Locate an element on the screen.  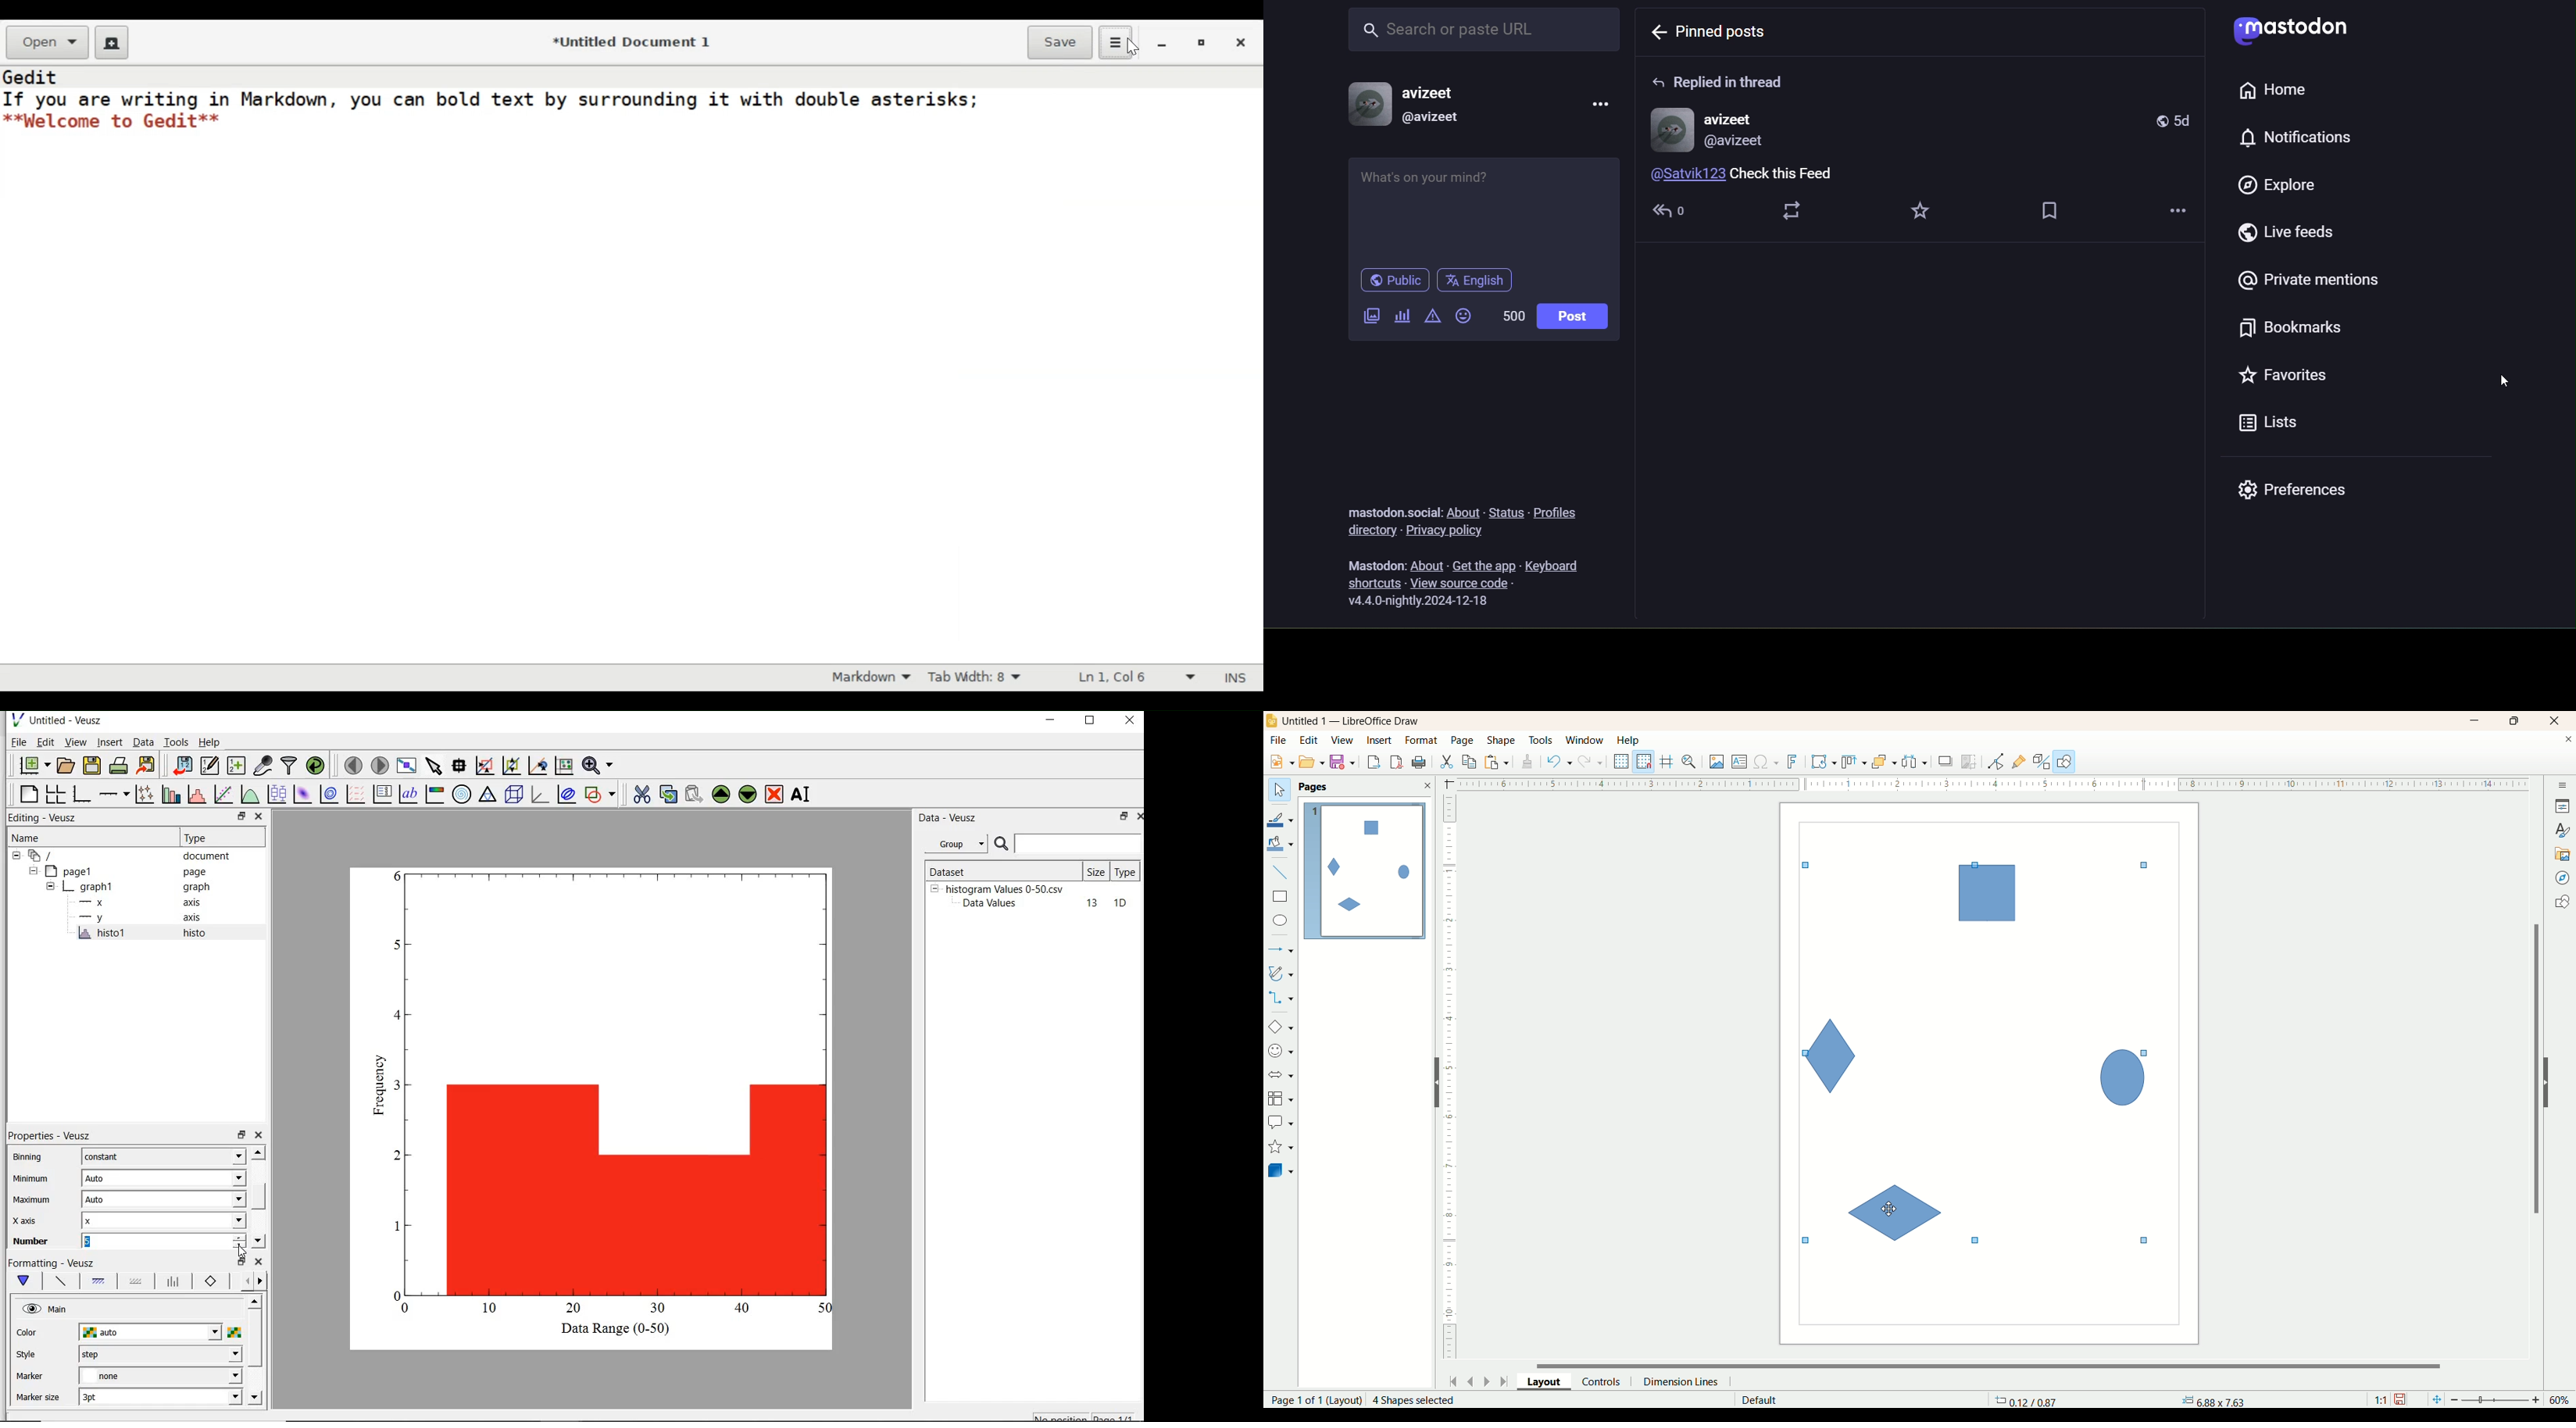
version is located at coordinates (1431, 603).